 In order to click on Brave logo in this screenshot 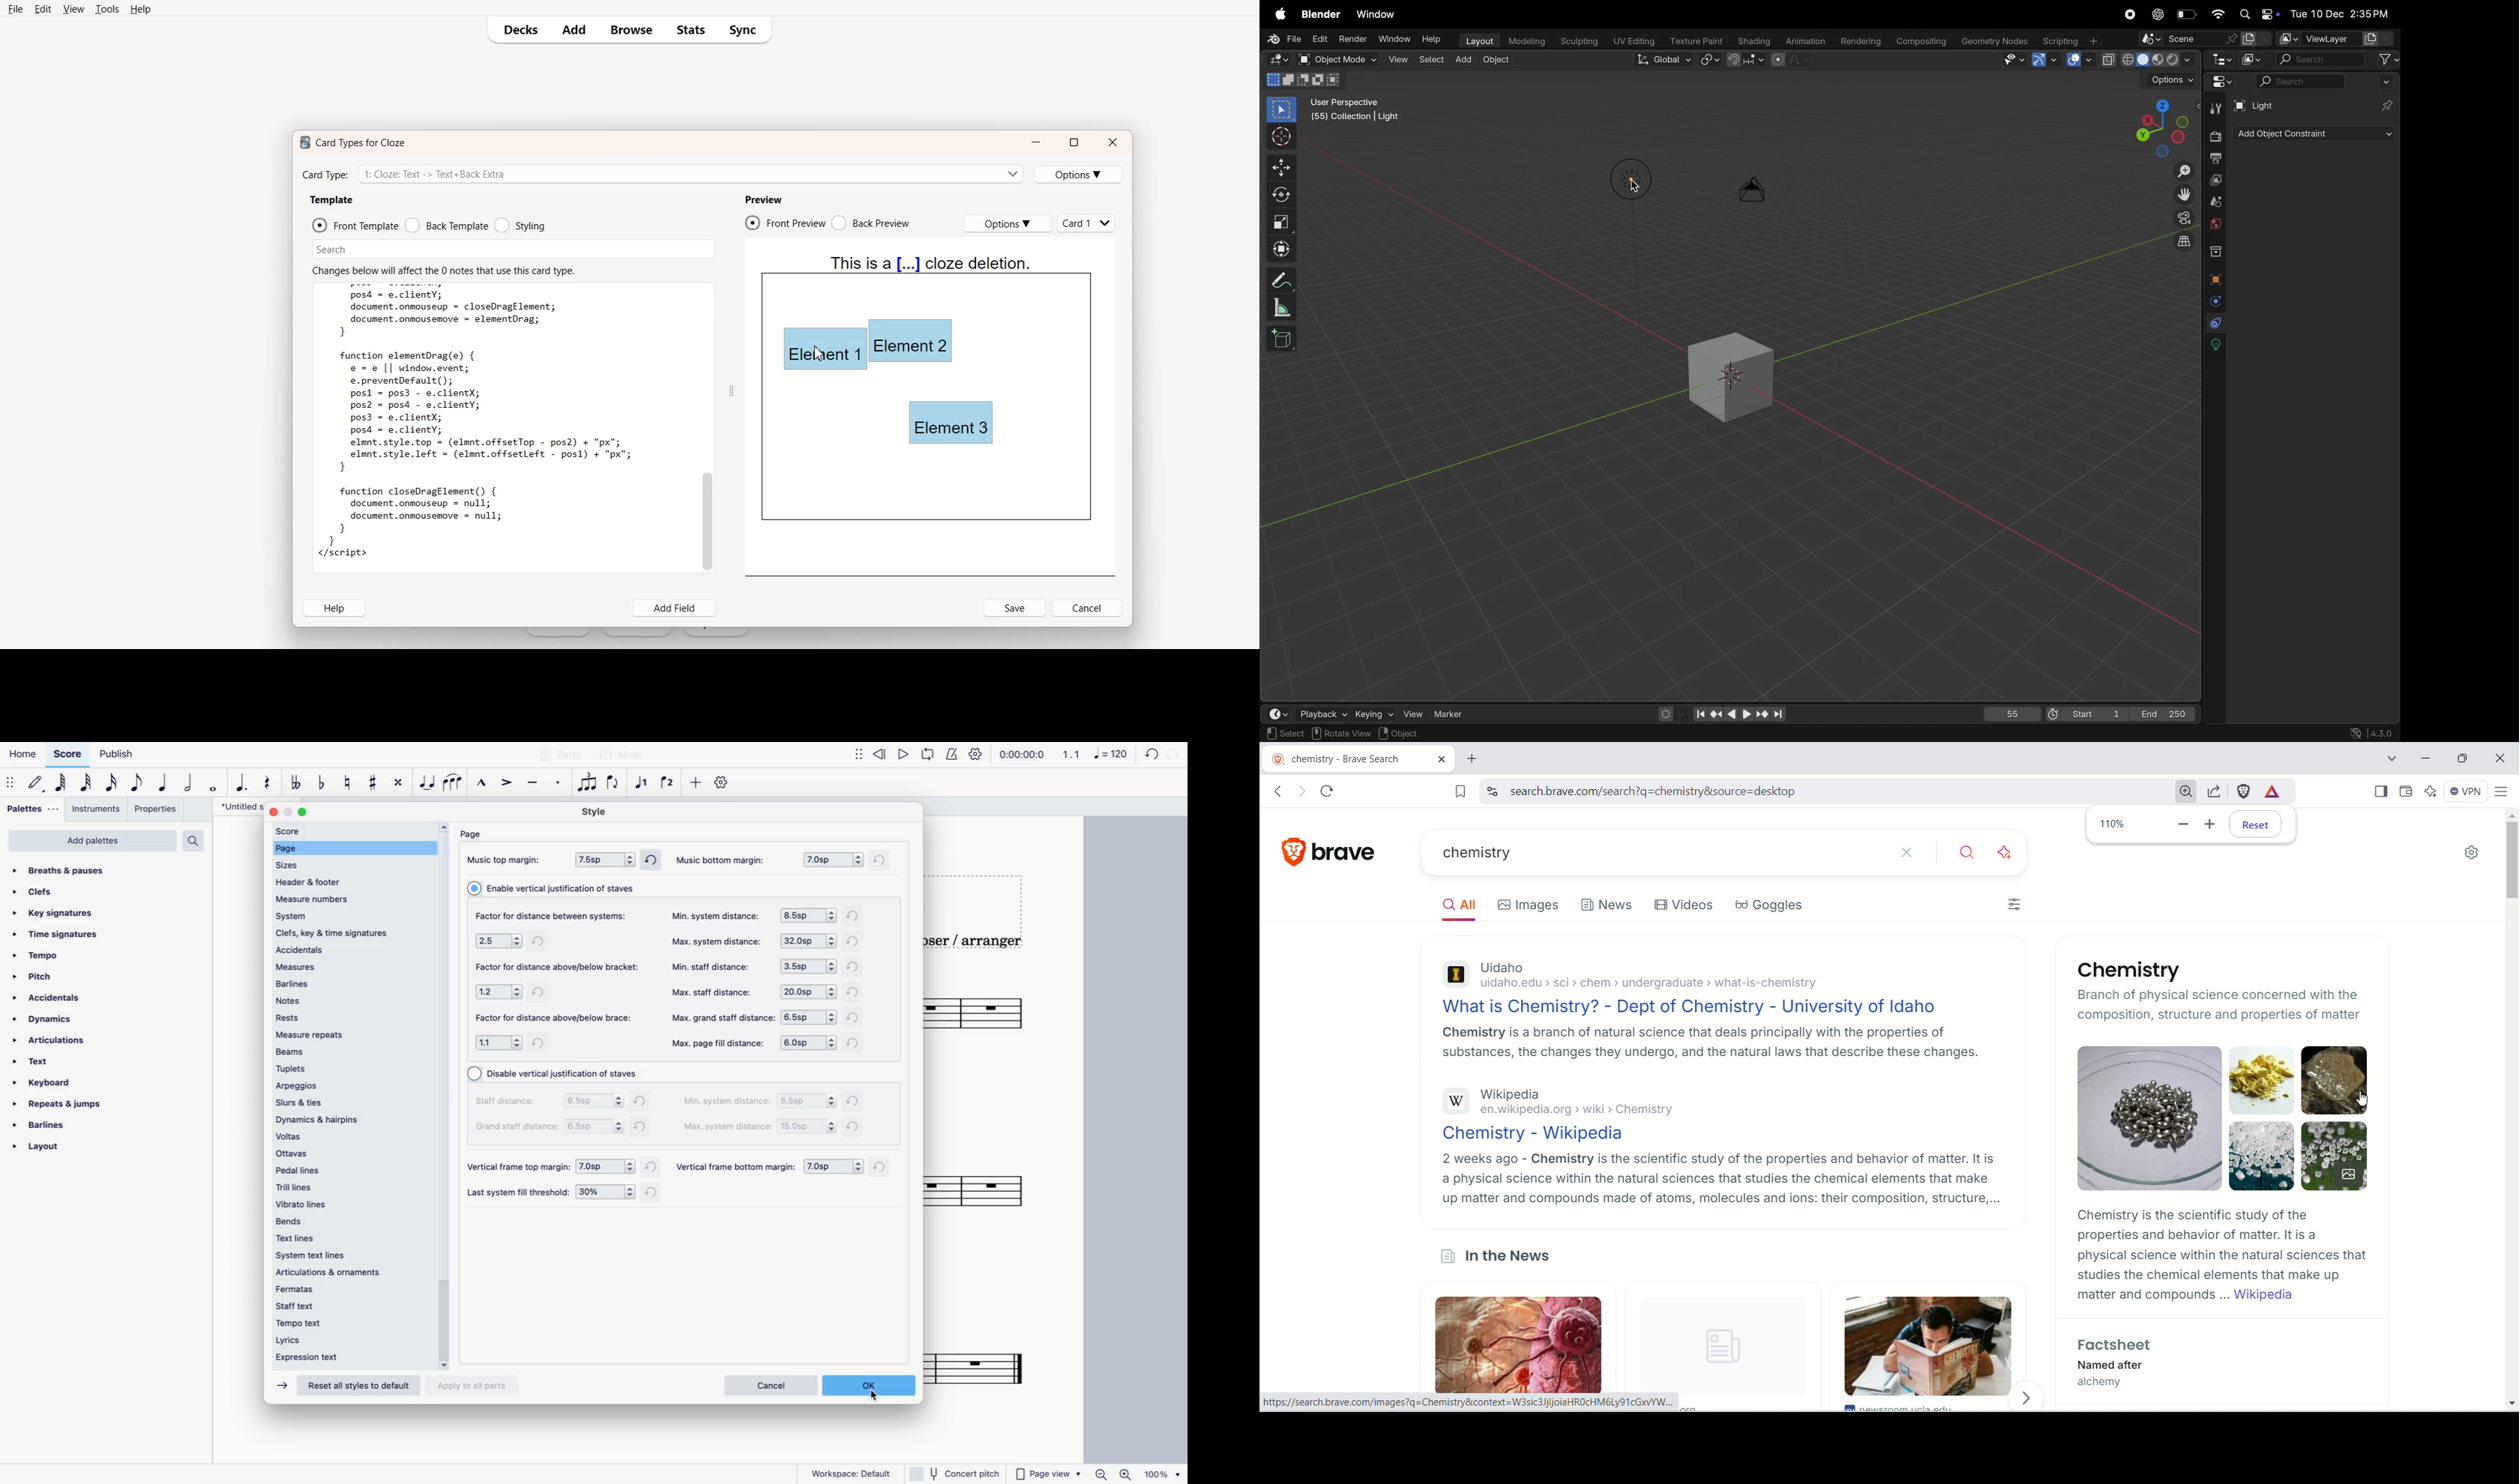, I will do `click(1289, 850)`.